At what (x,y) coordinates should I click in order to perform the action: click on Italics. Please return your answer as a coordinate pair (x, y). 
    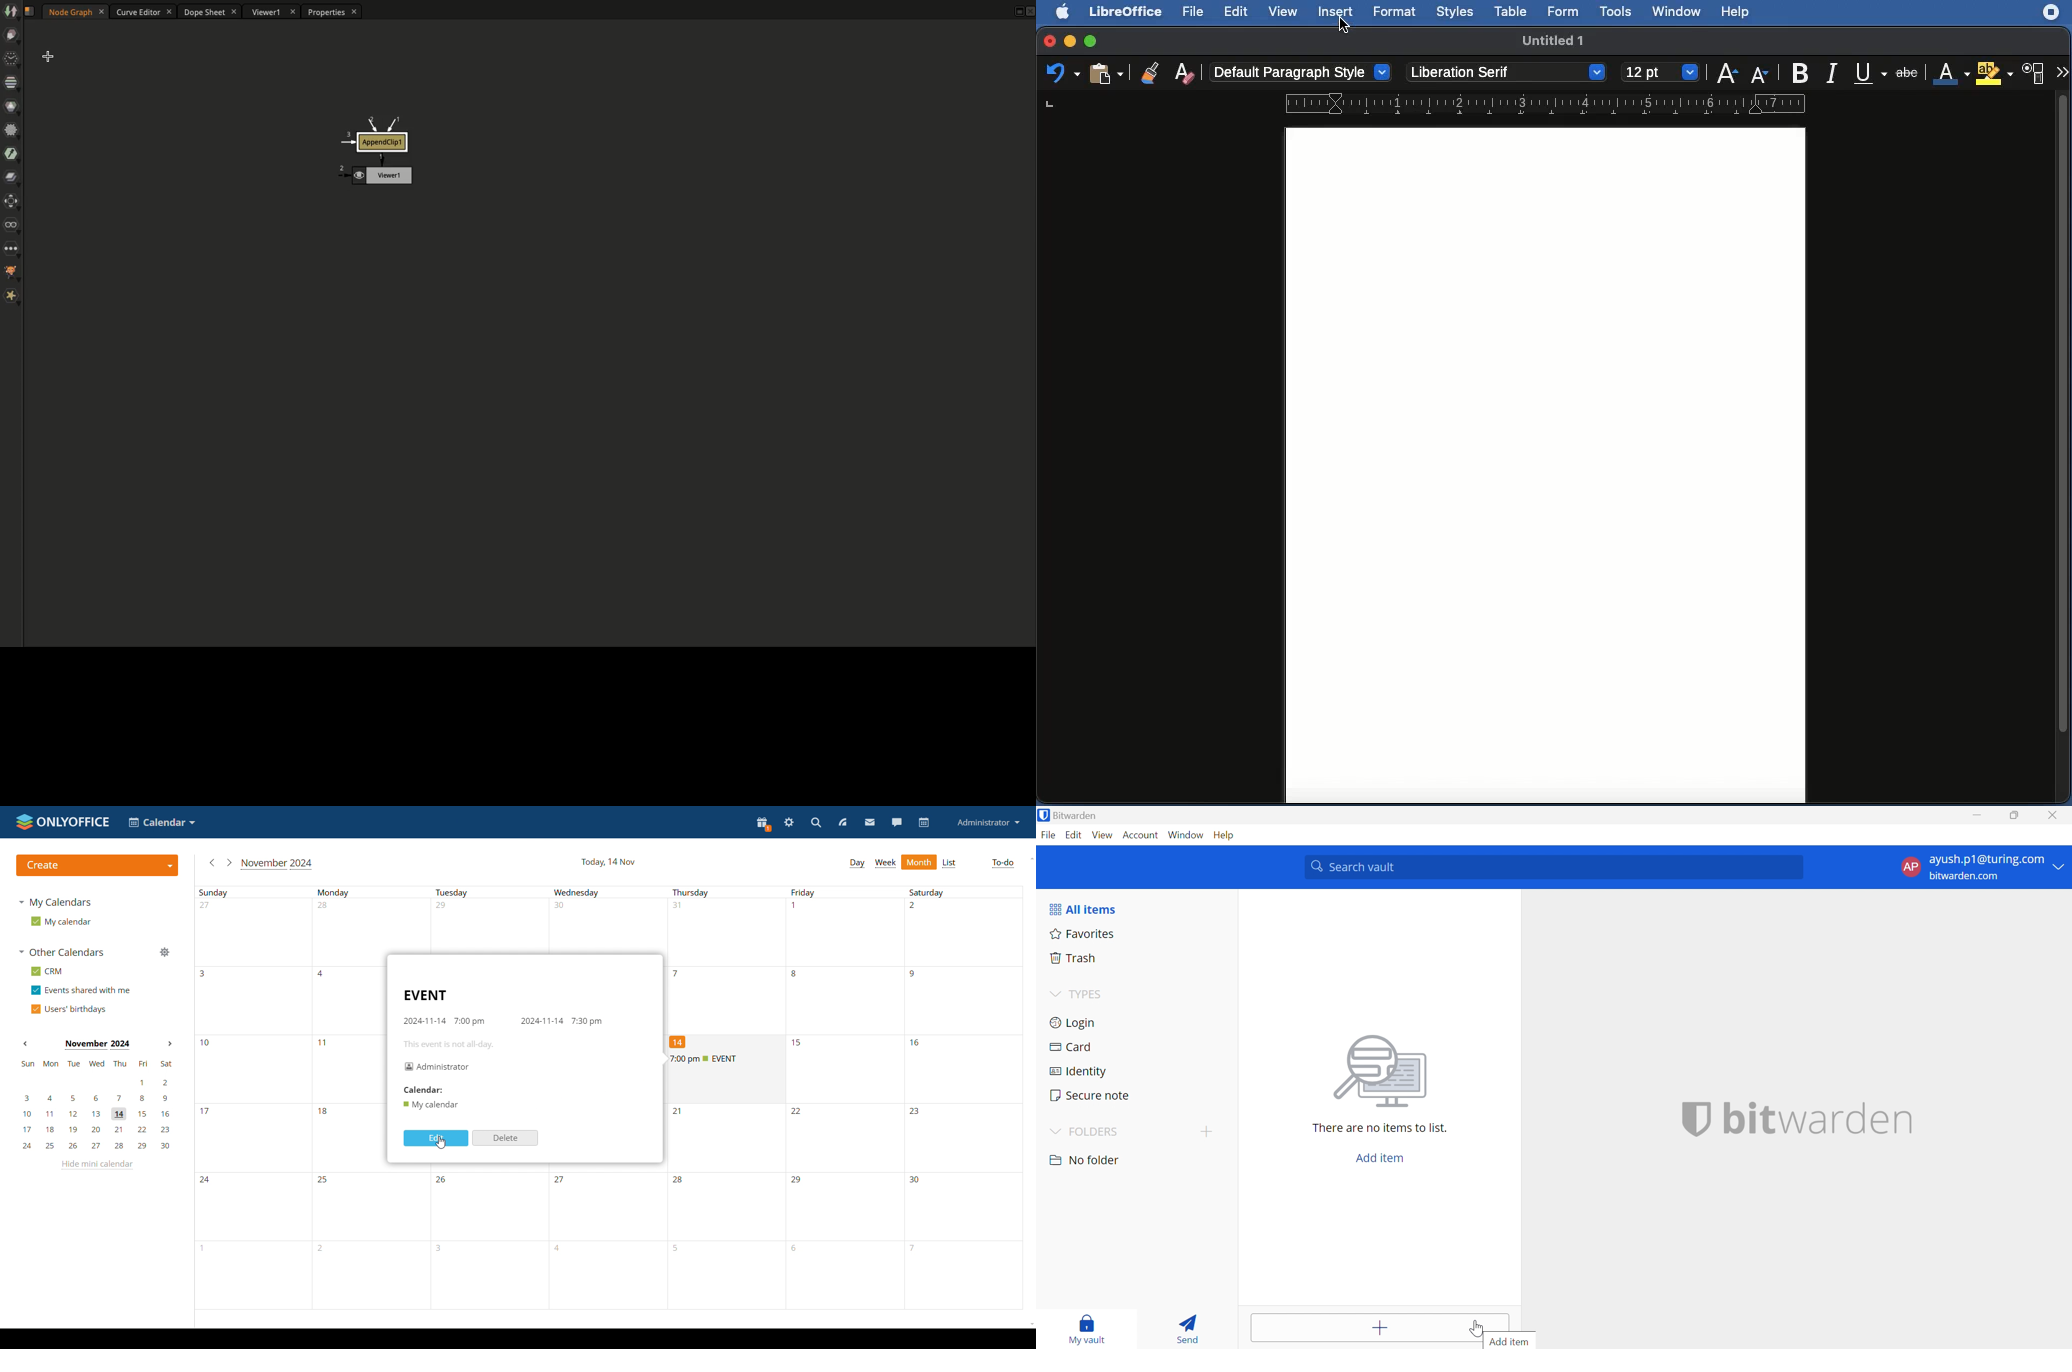
    Looking at the image, I should click on (1836, 72).